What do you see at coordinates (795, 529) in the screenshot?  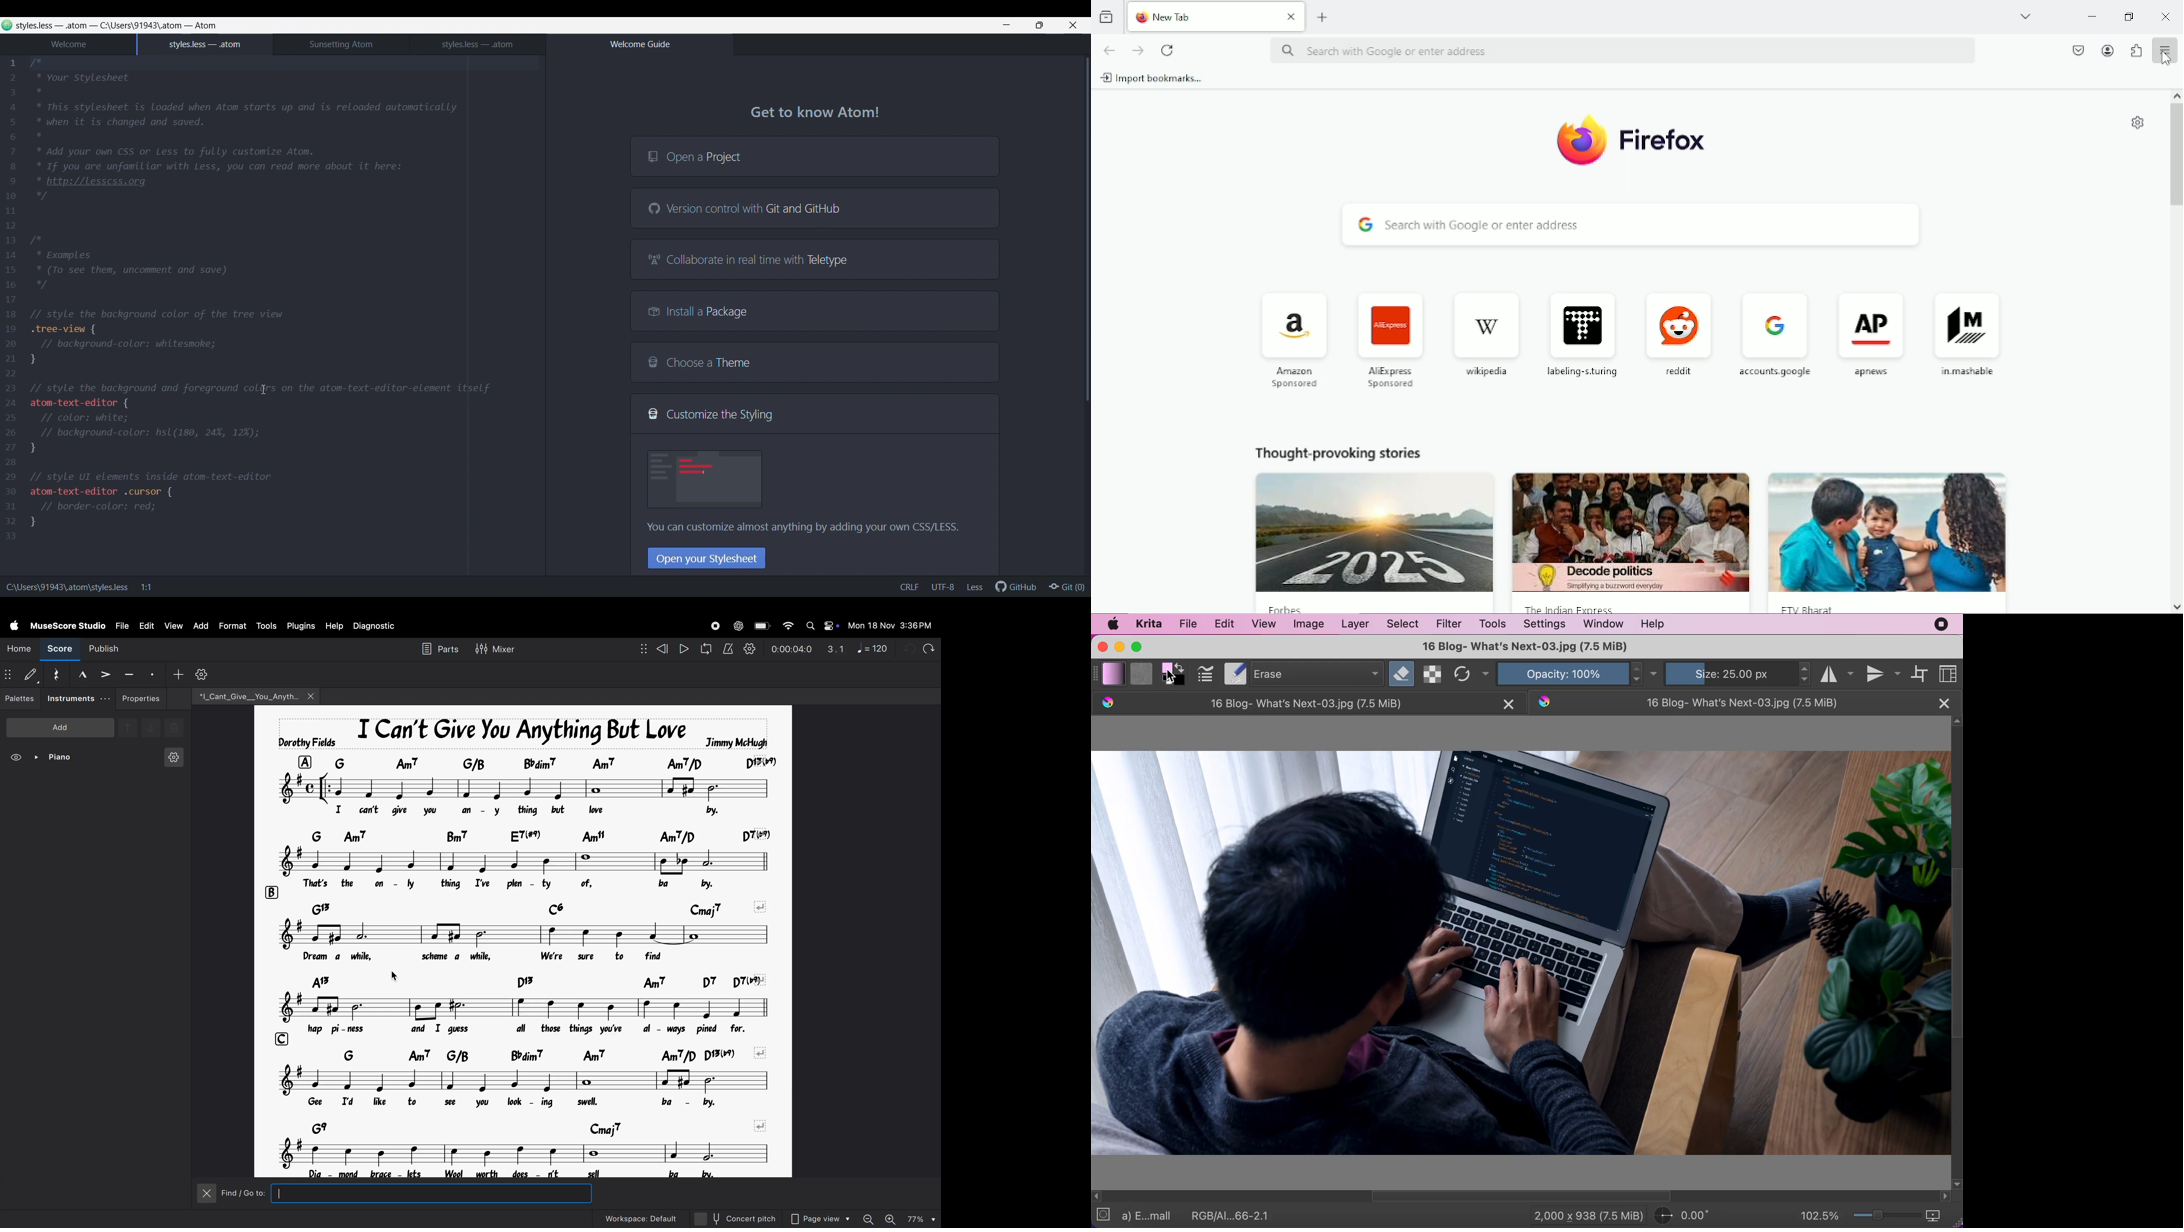 I see `You can customize almost anything by adding your own CSS/LESS.` at bounding box center [795, 529].